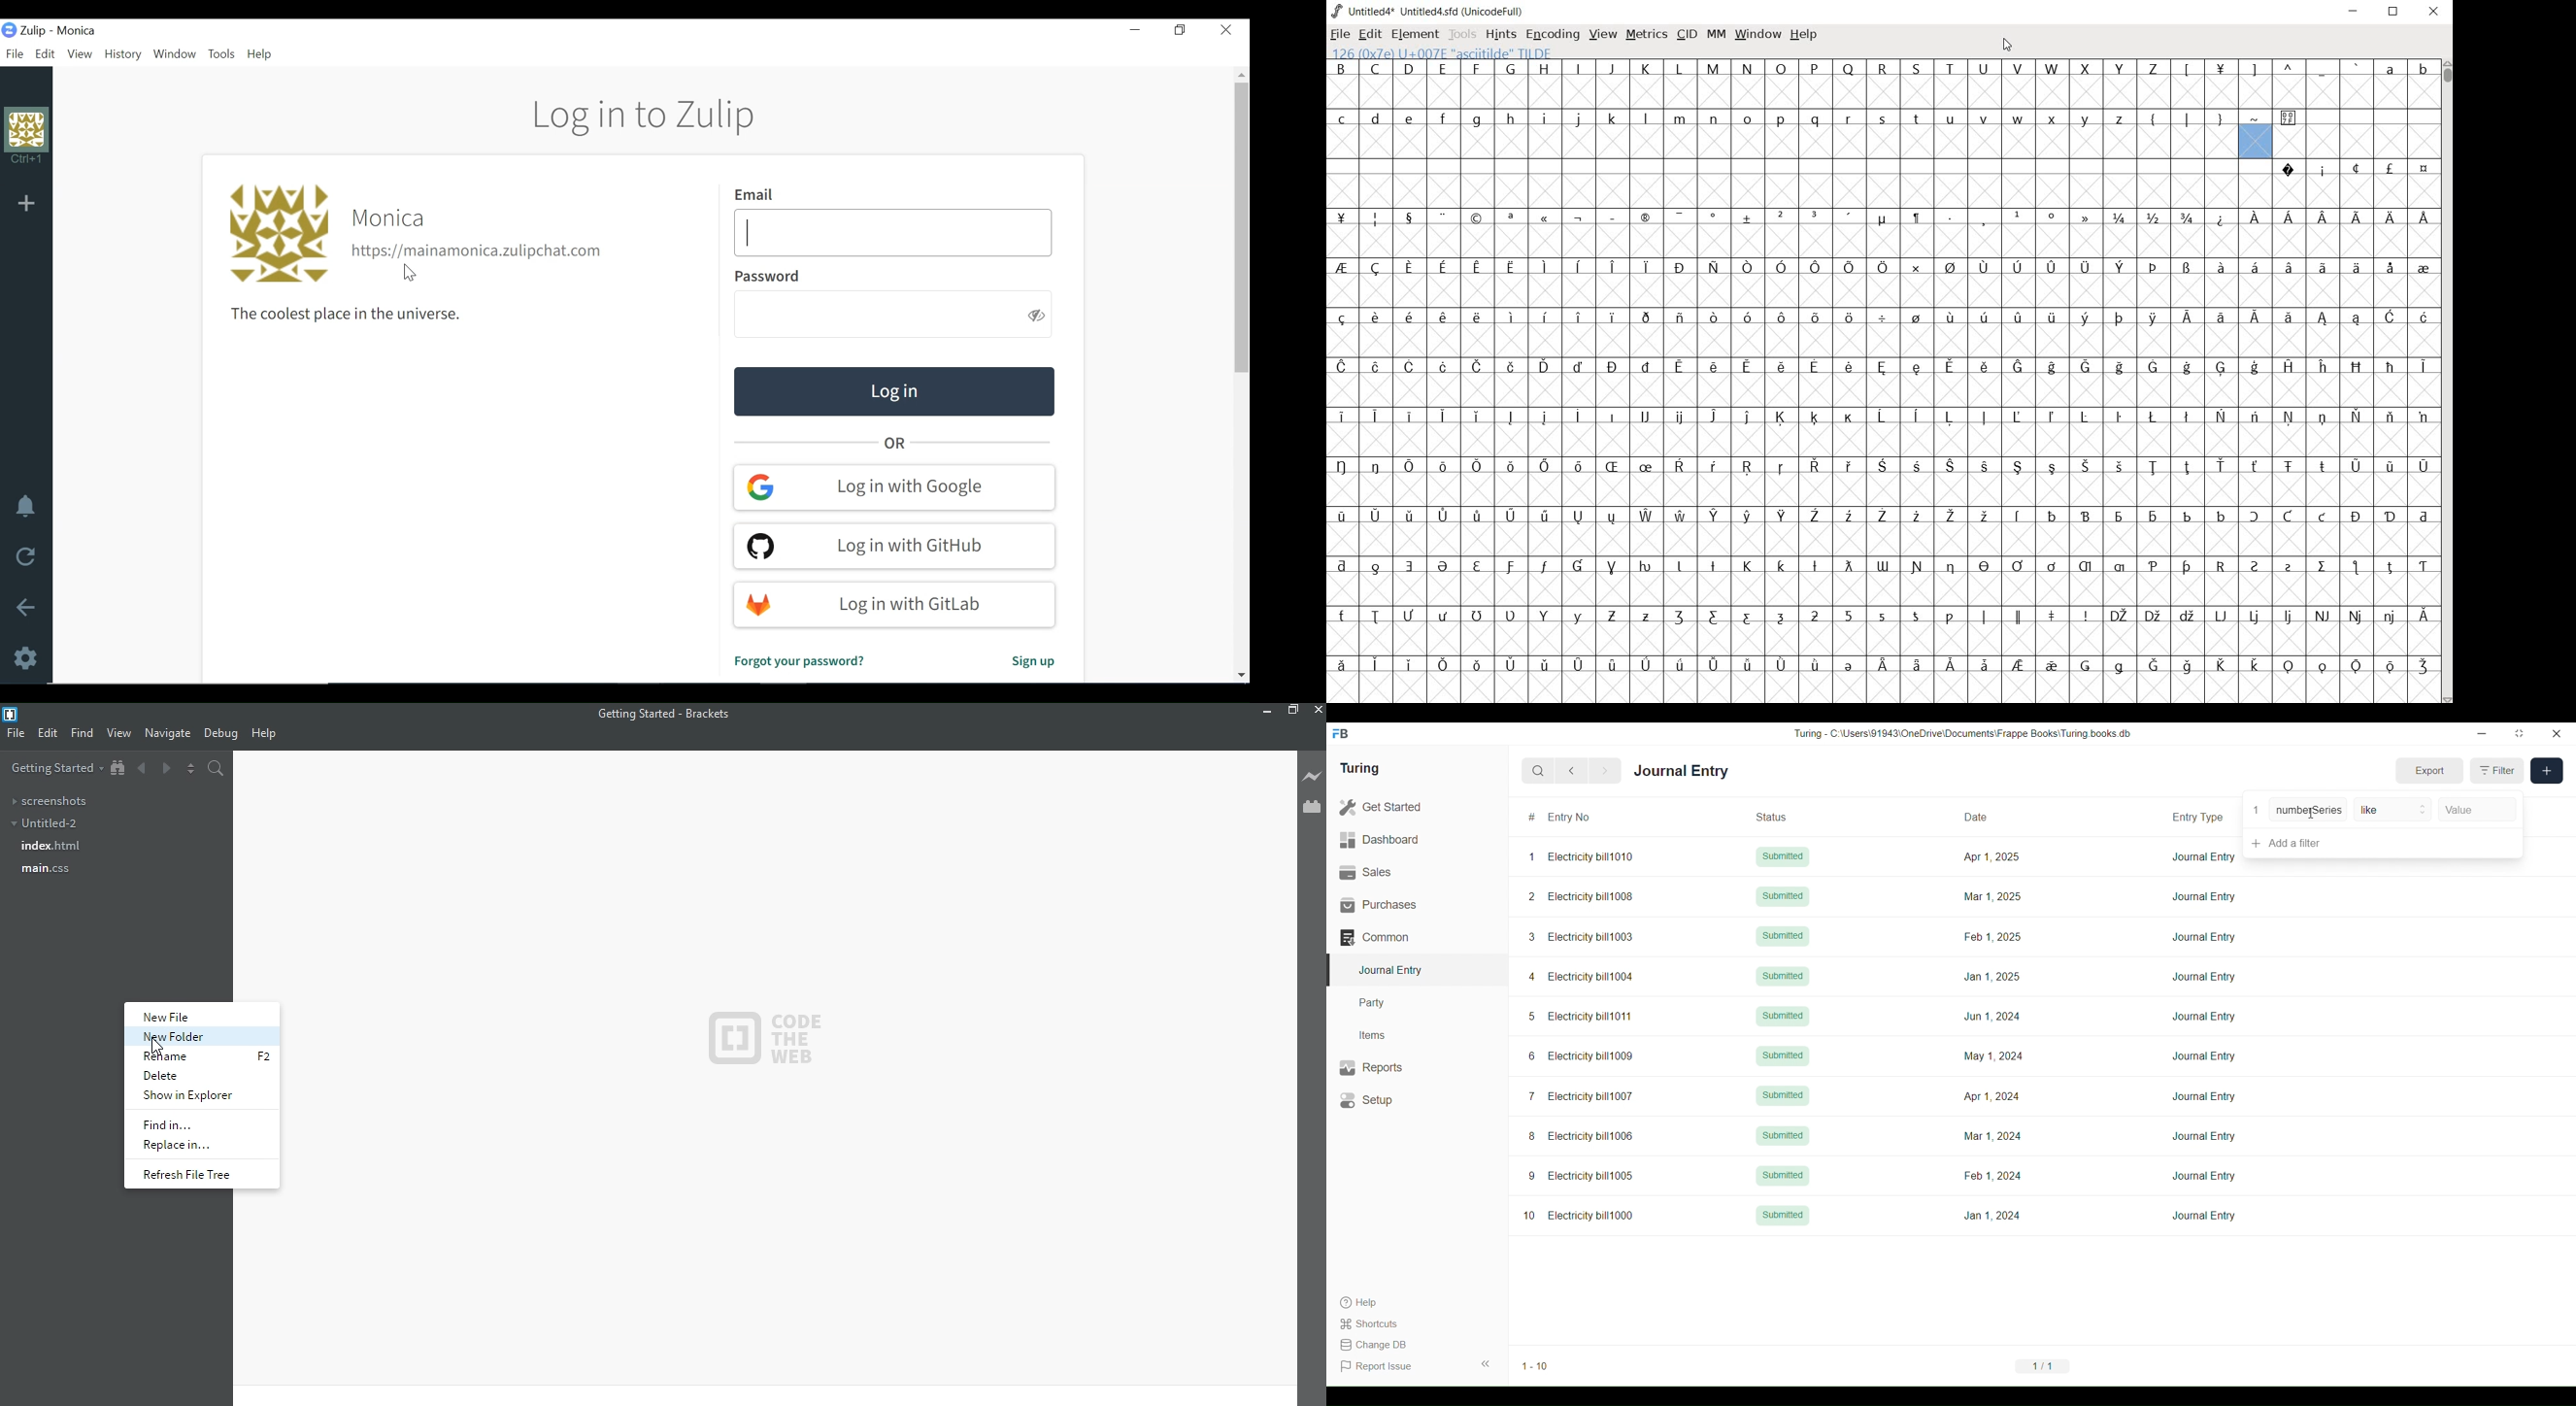  What do you see at coordinates (757, 195) in the screenshot?
I see `Email` at bounding box center [757, 195].